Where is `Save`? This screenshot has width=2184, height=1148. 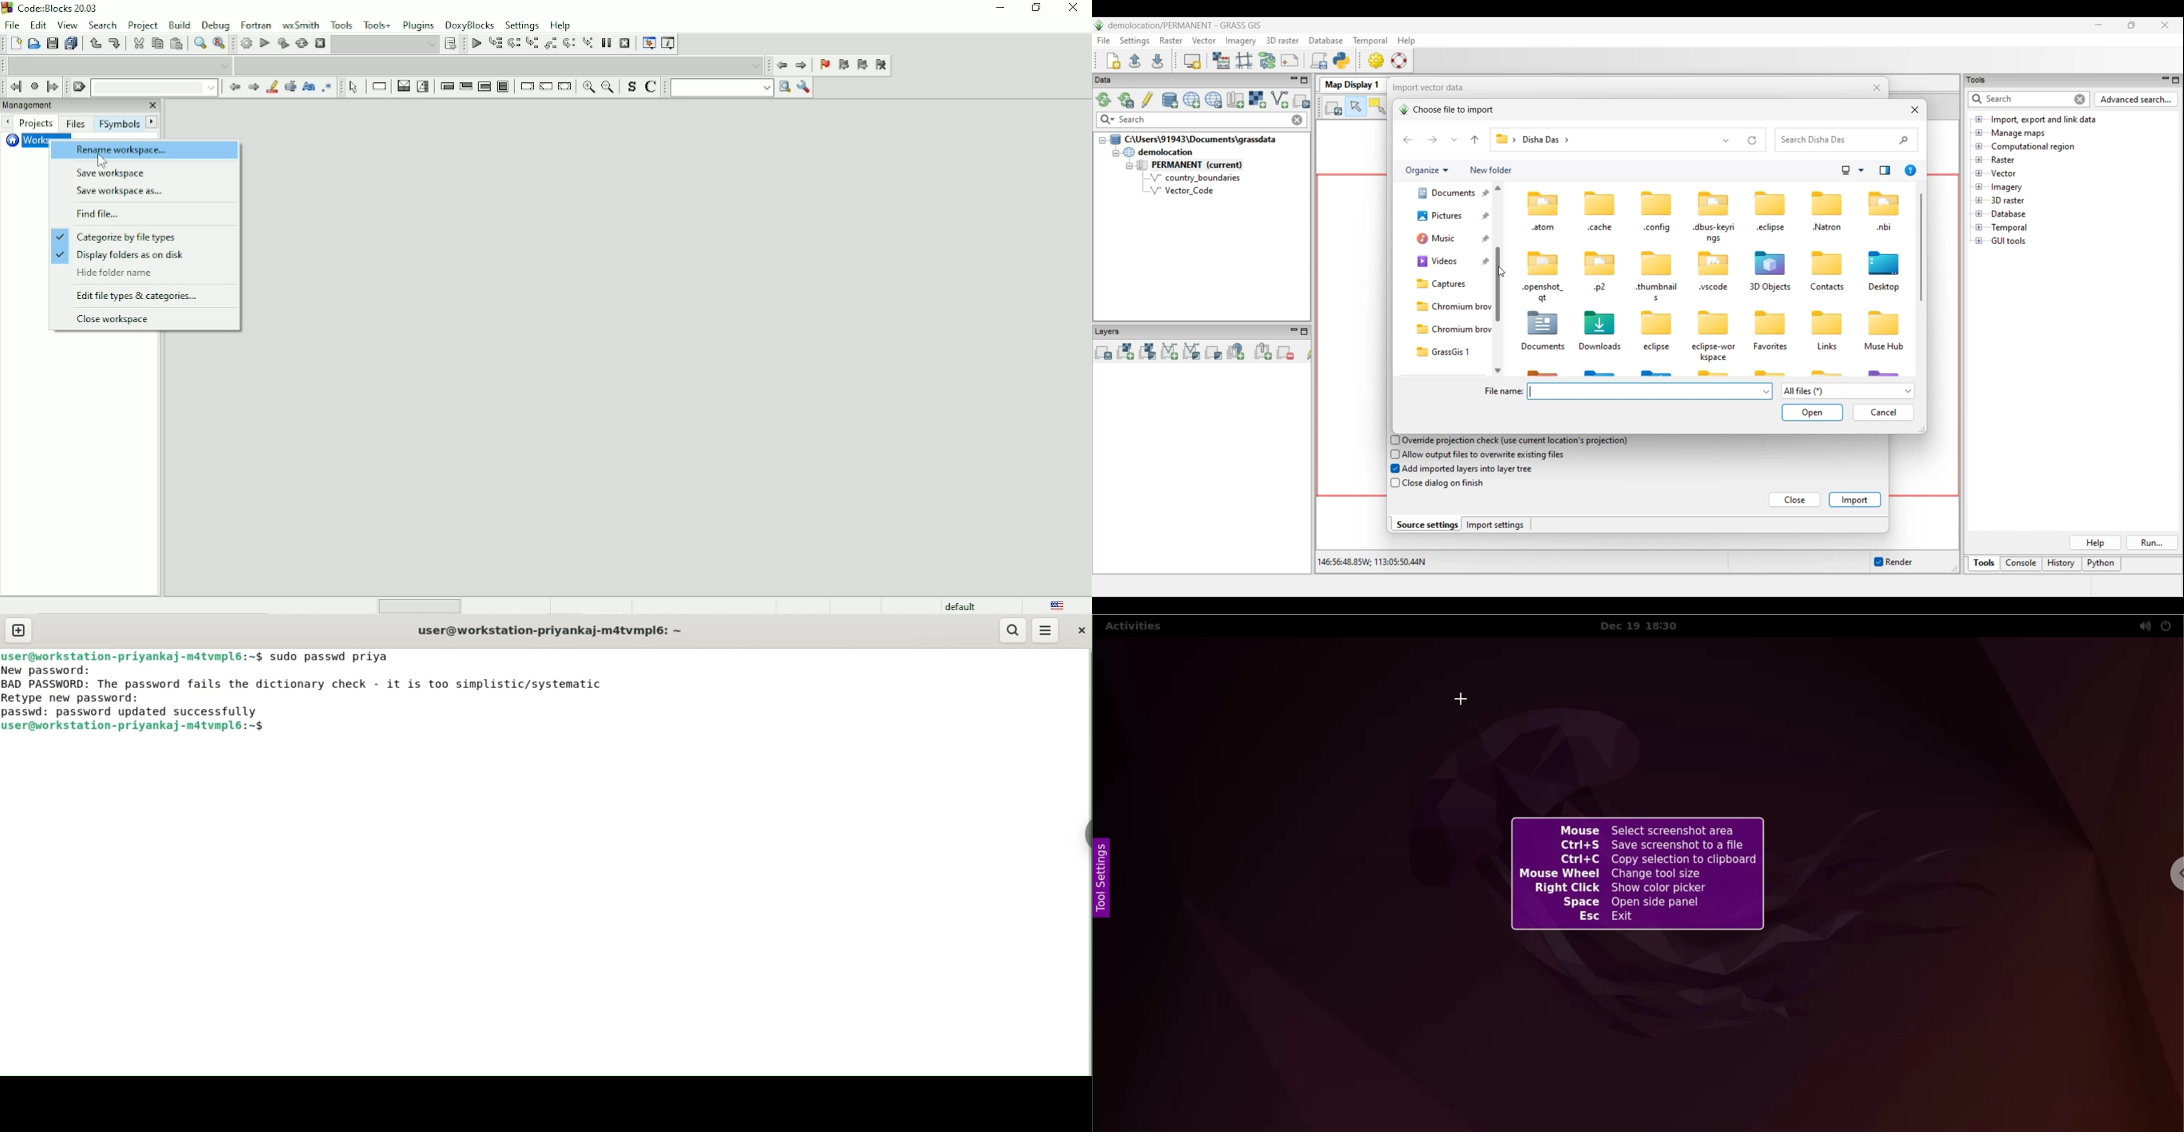
Save is located at coordinates (52, 43).